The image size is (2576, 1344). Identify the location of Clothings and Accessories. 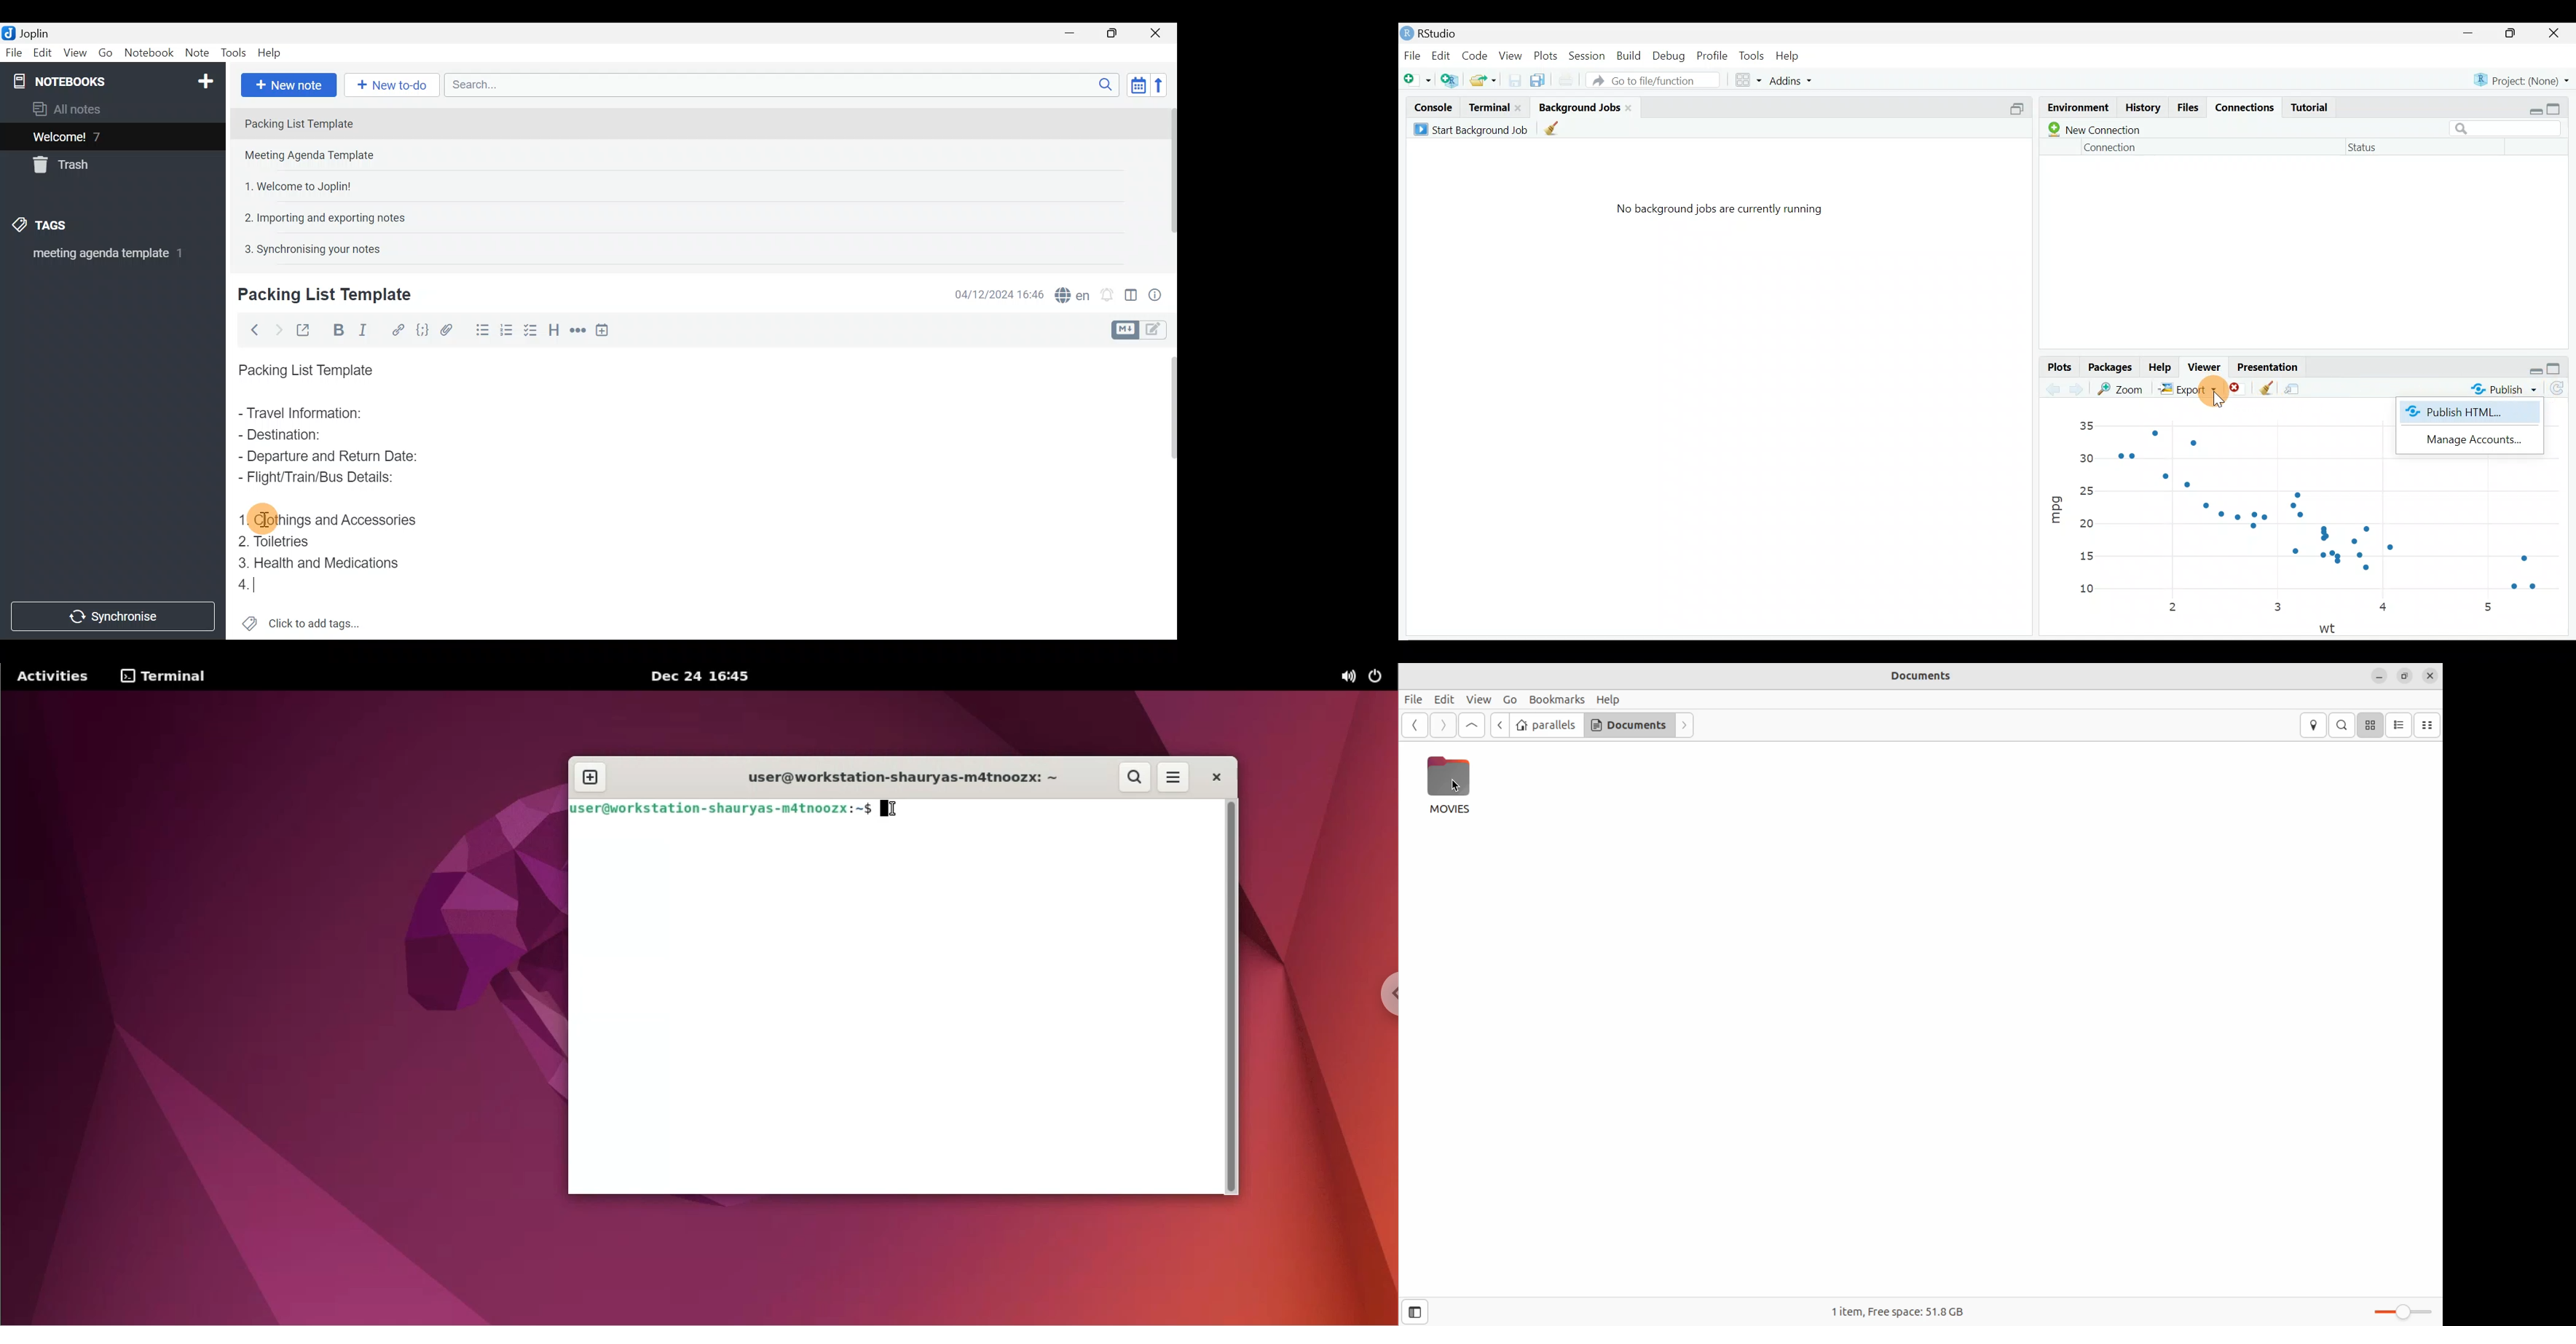
(334, 518).